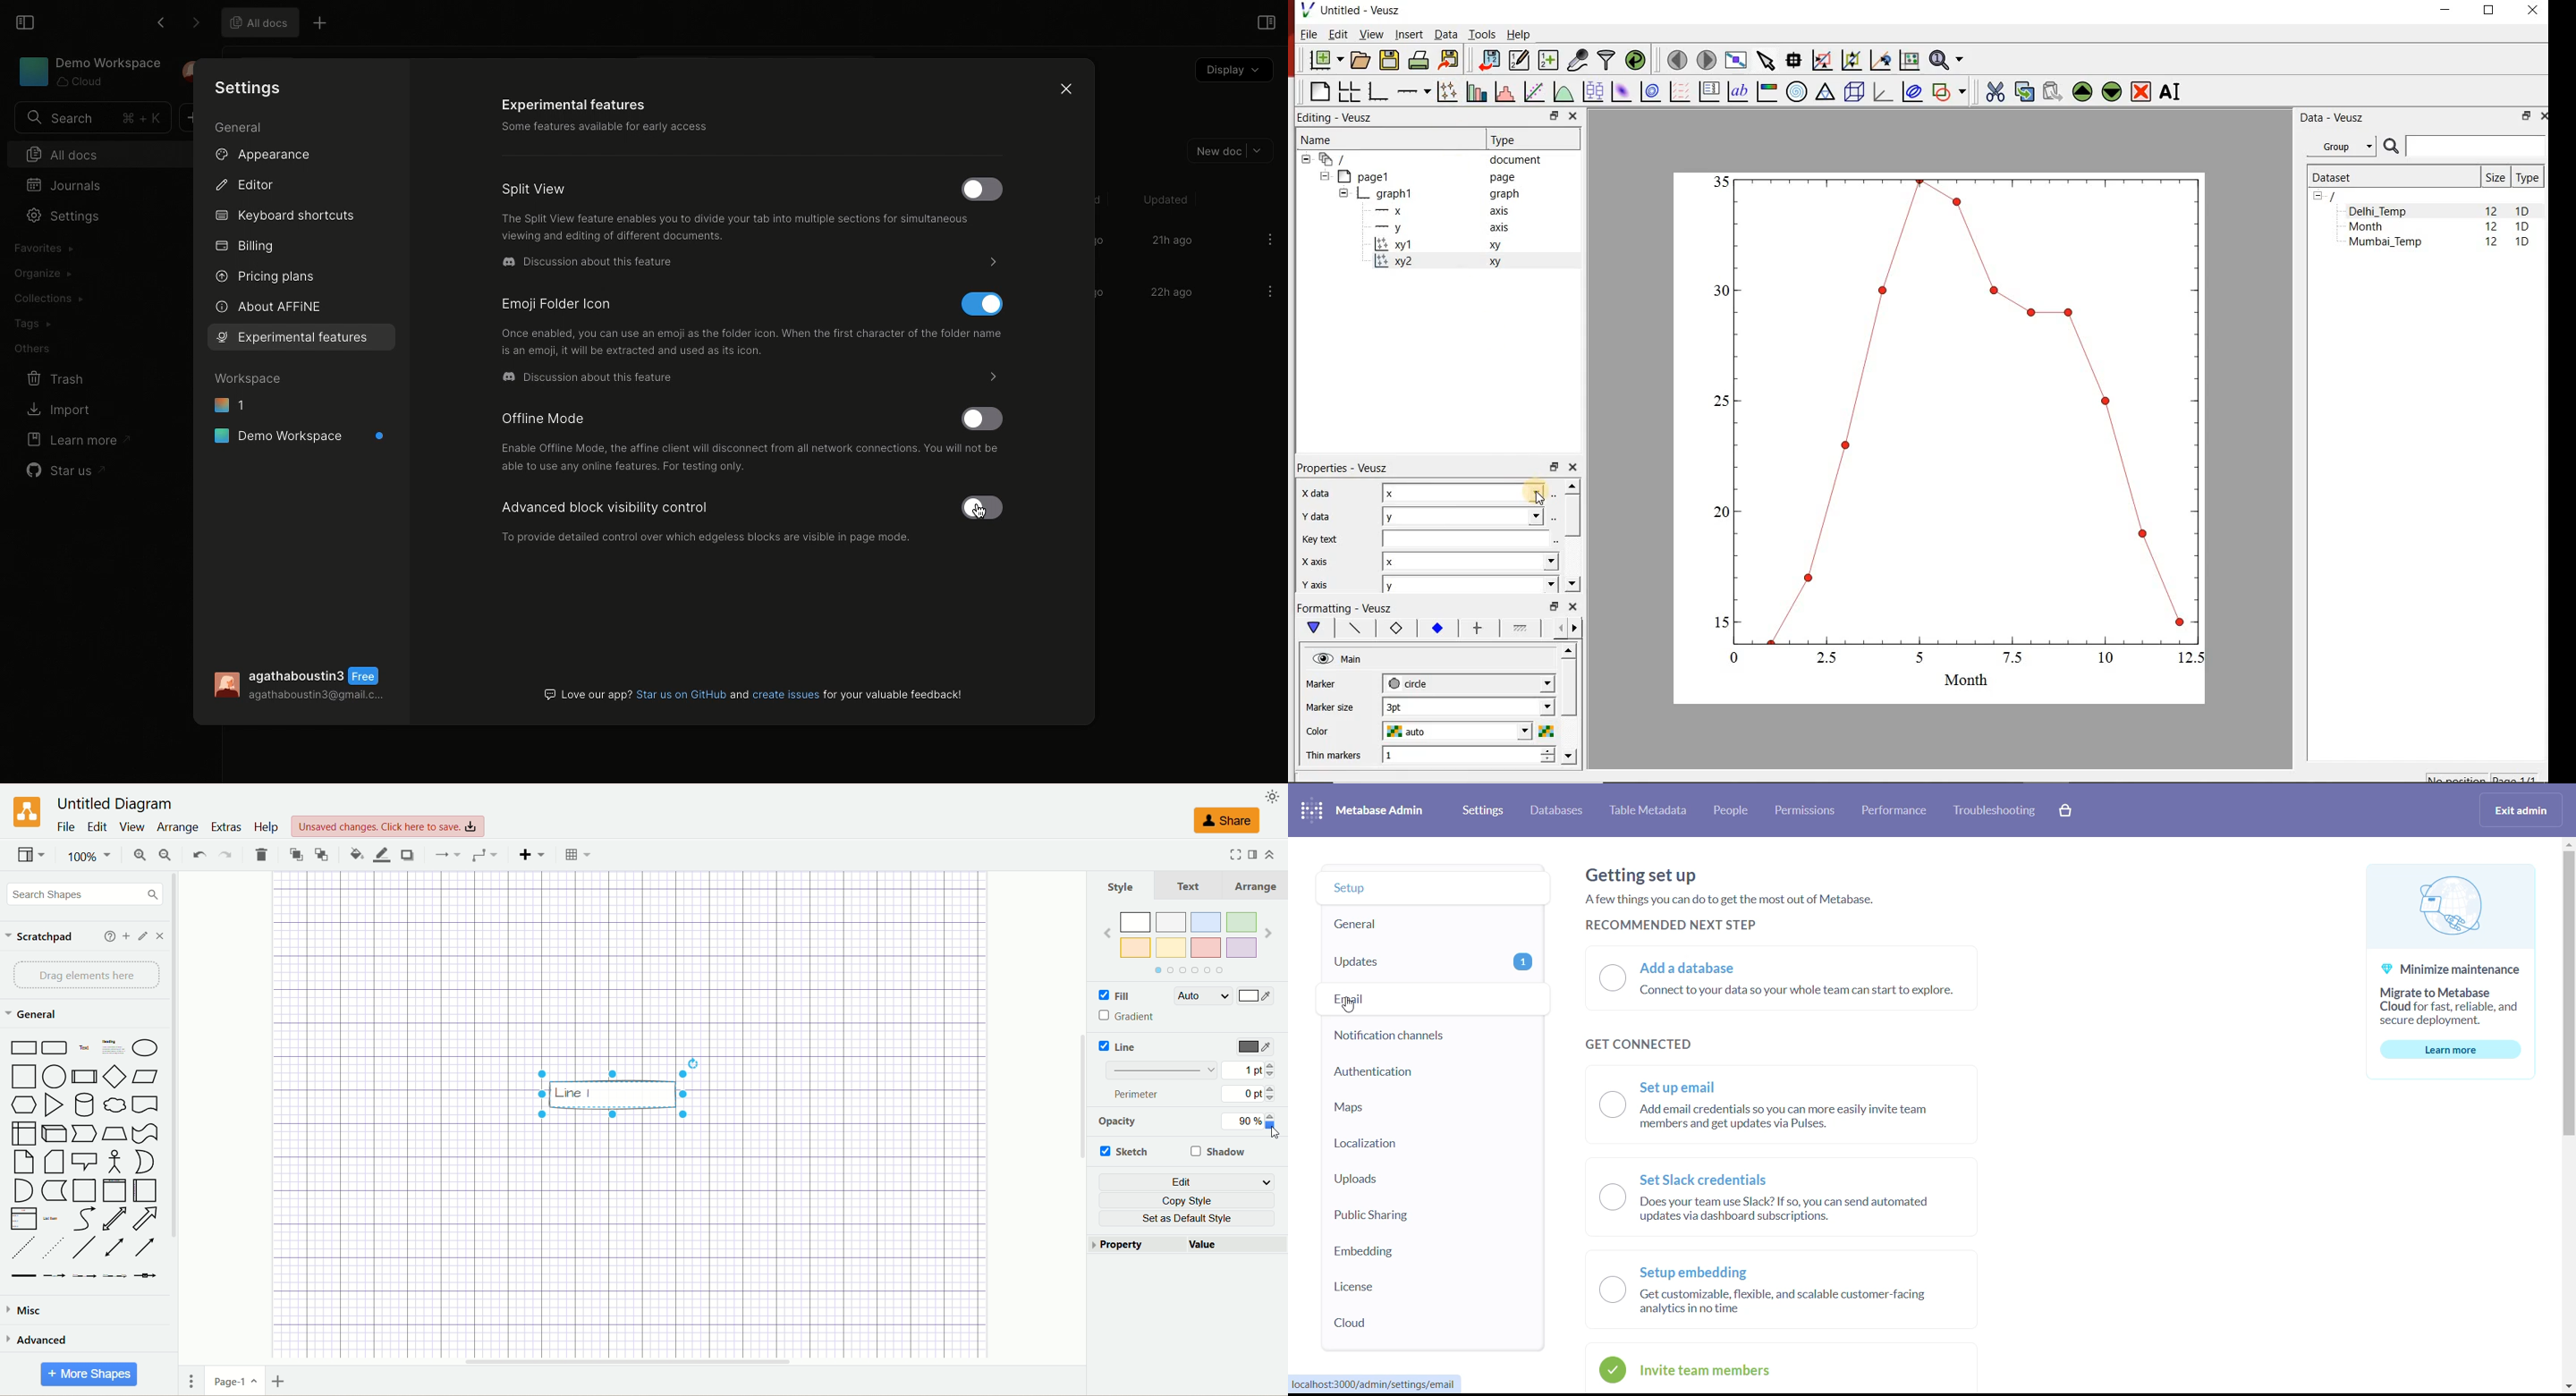  What do you see at coordinates (408, 855) in the screenshot?
I see `shadow` at bounding box center [408, 855].